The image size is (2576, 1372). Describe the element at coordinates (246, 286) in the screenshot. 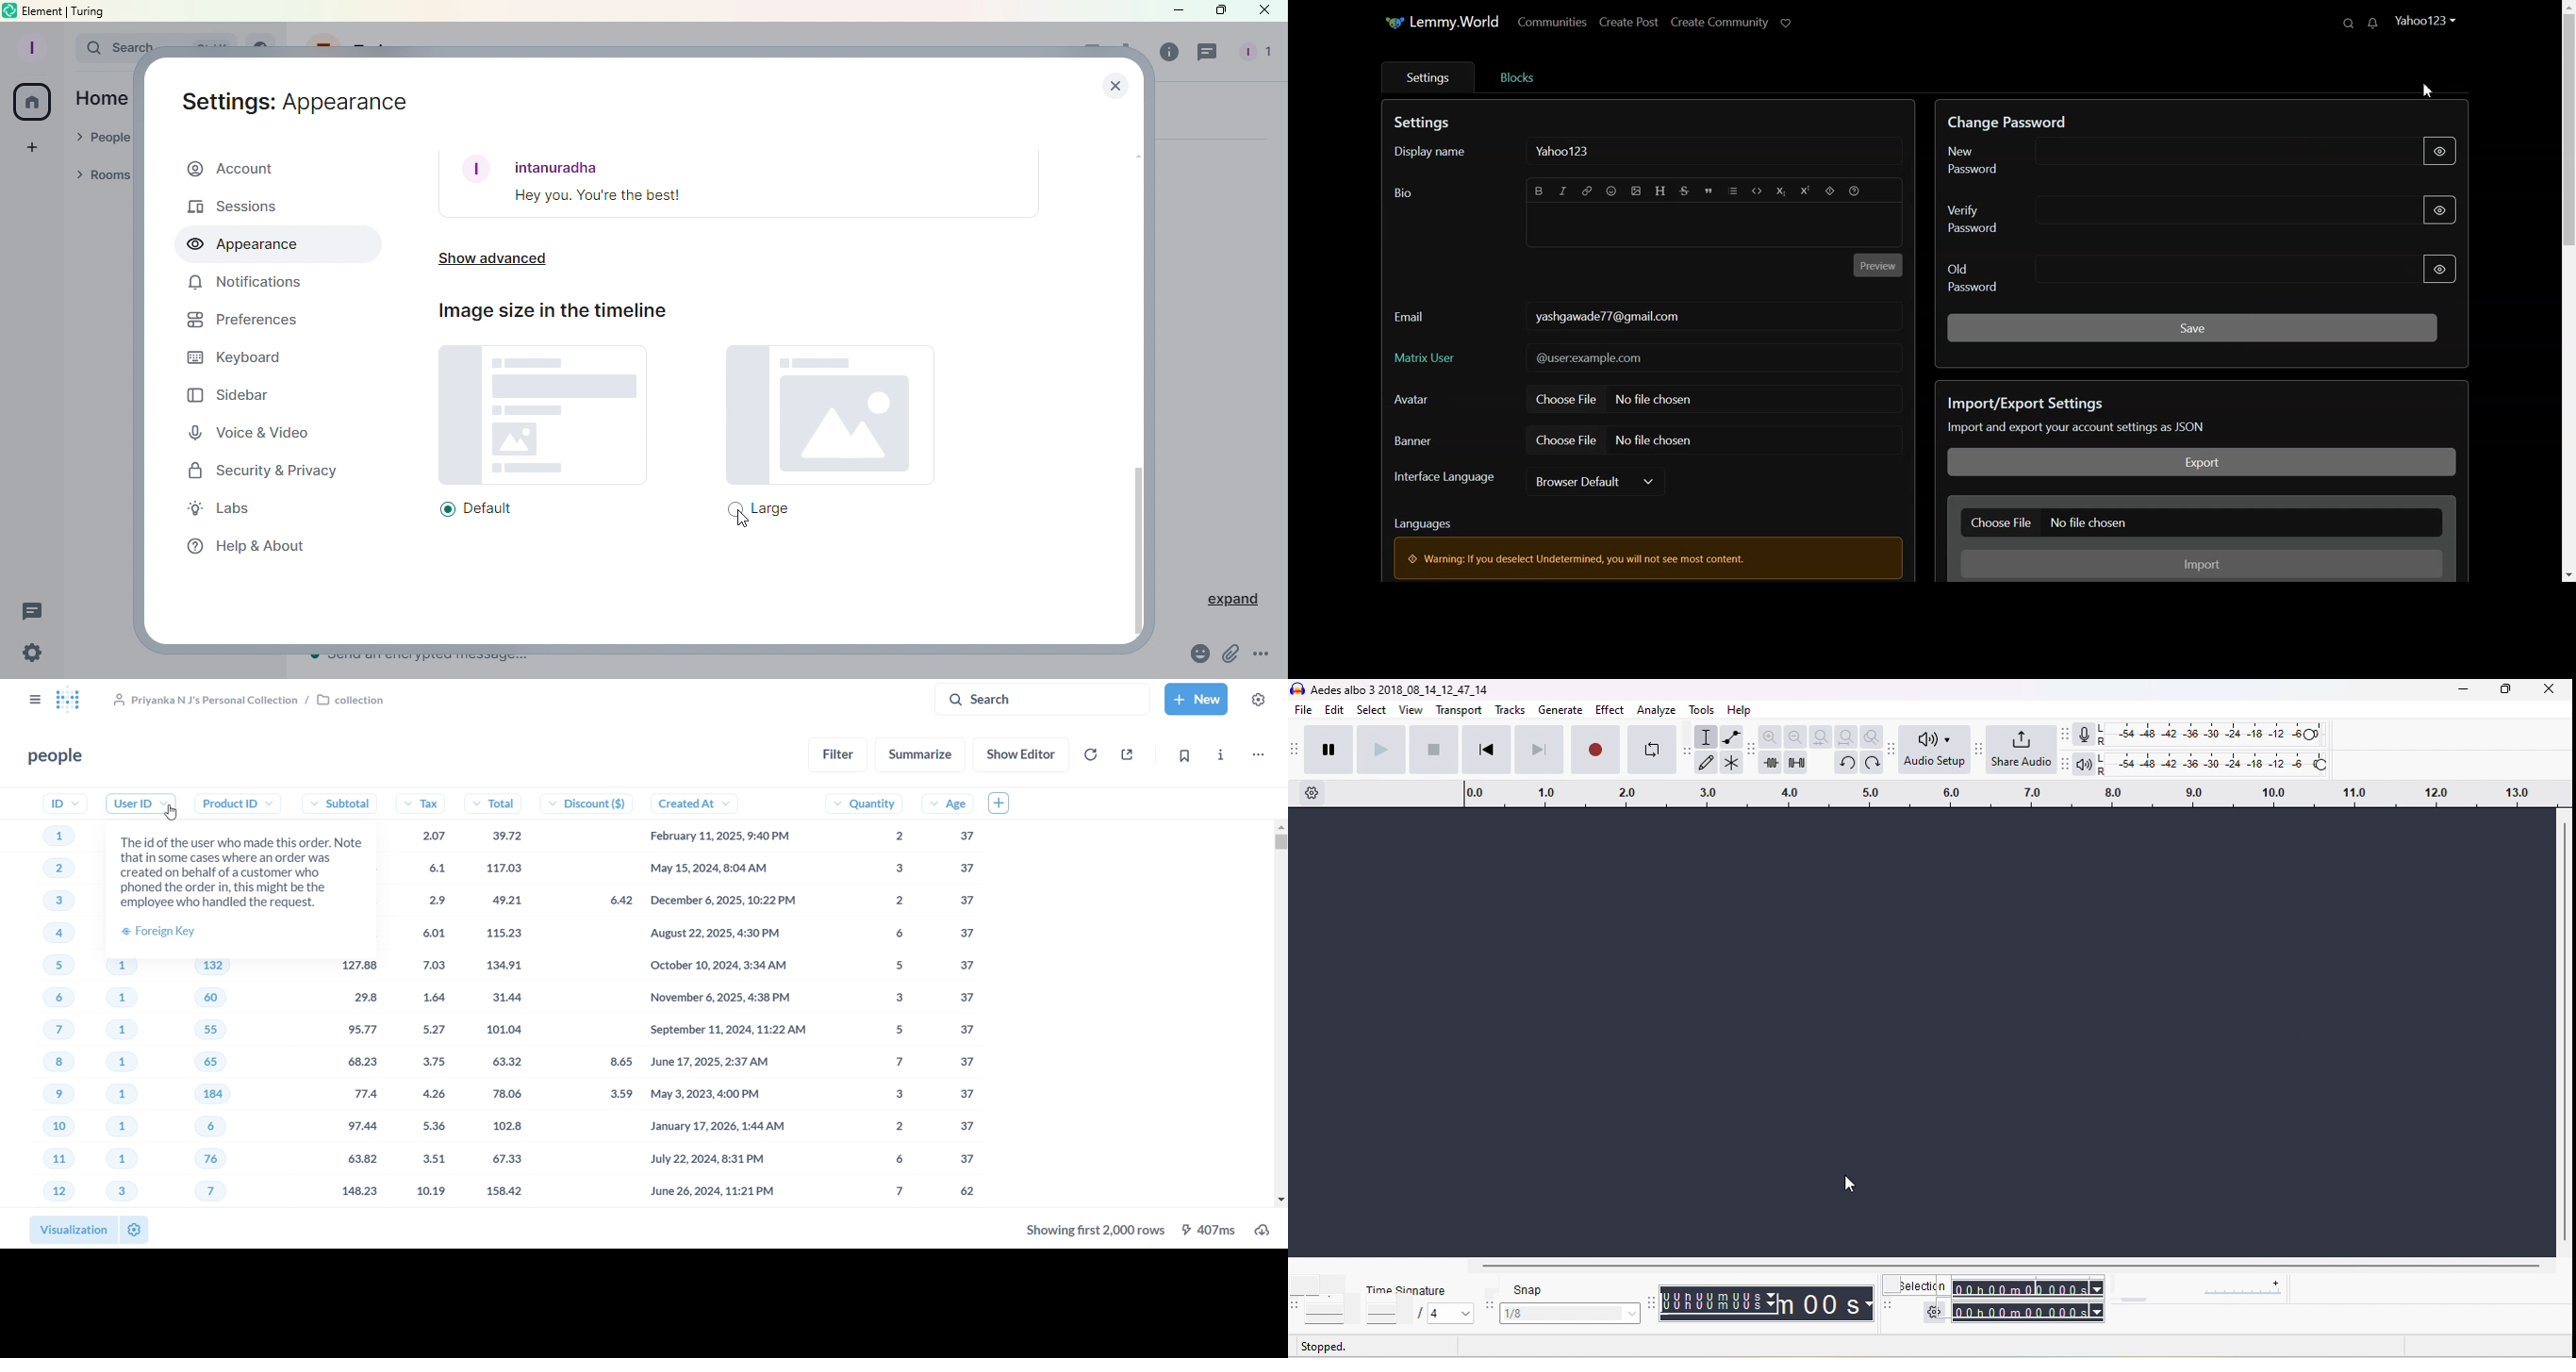

I see `Notifications` at that location.